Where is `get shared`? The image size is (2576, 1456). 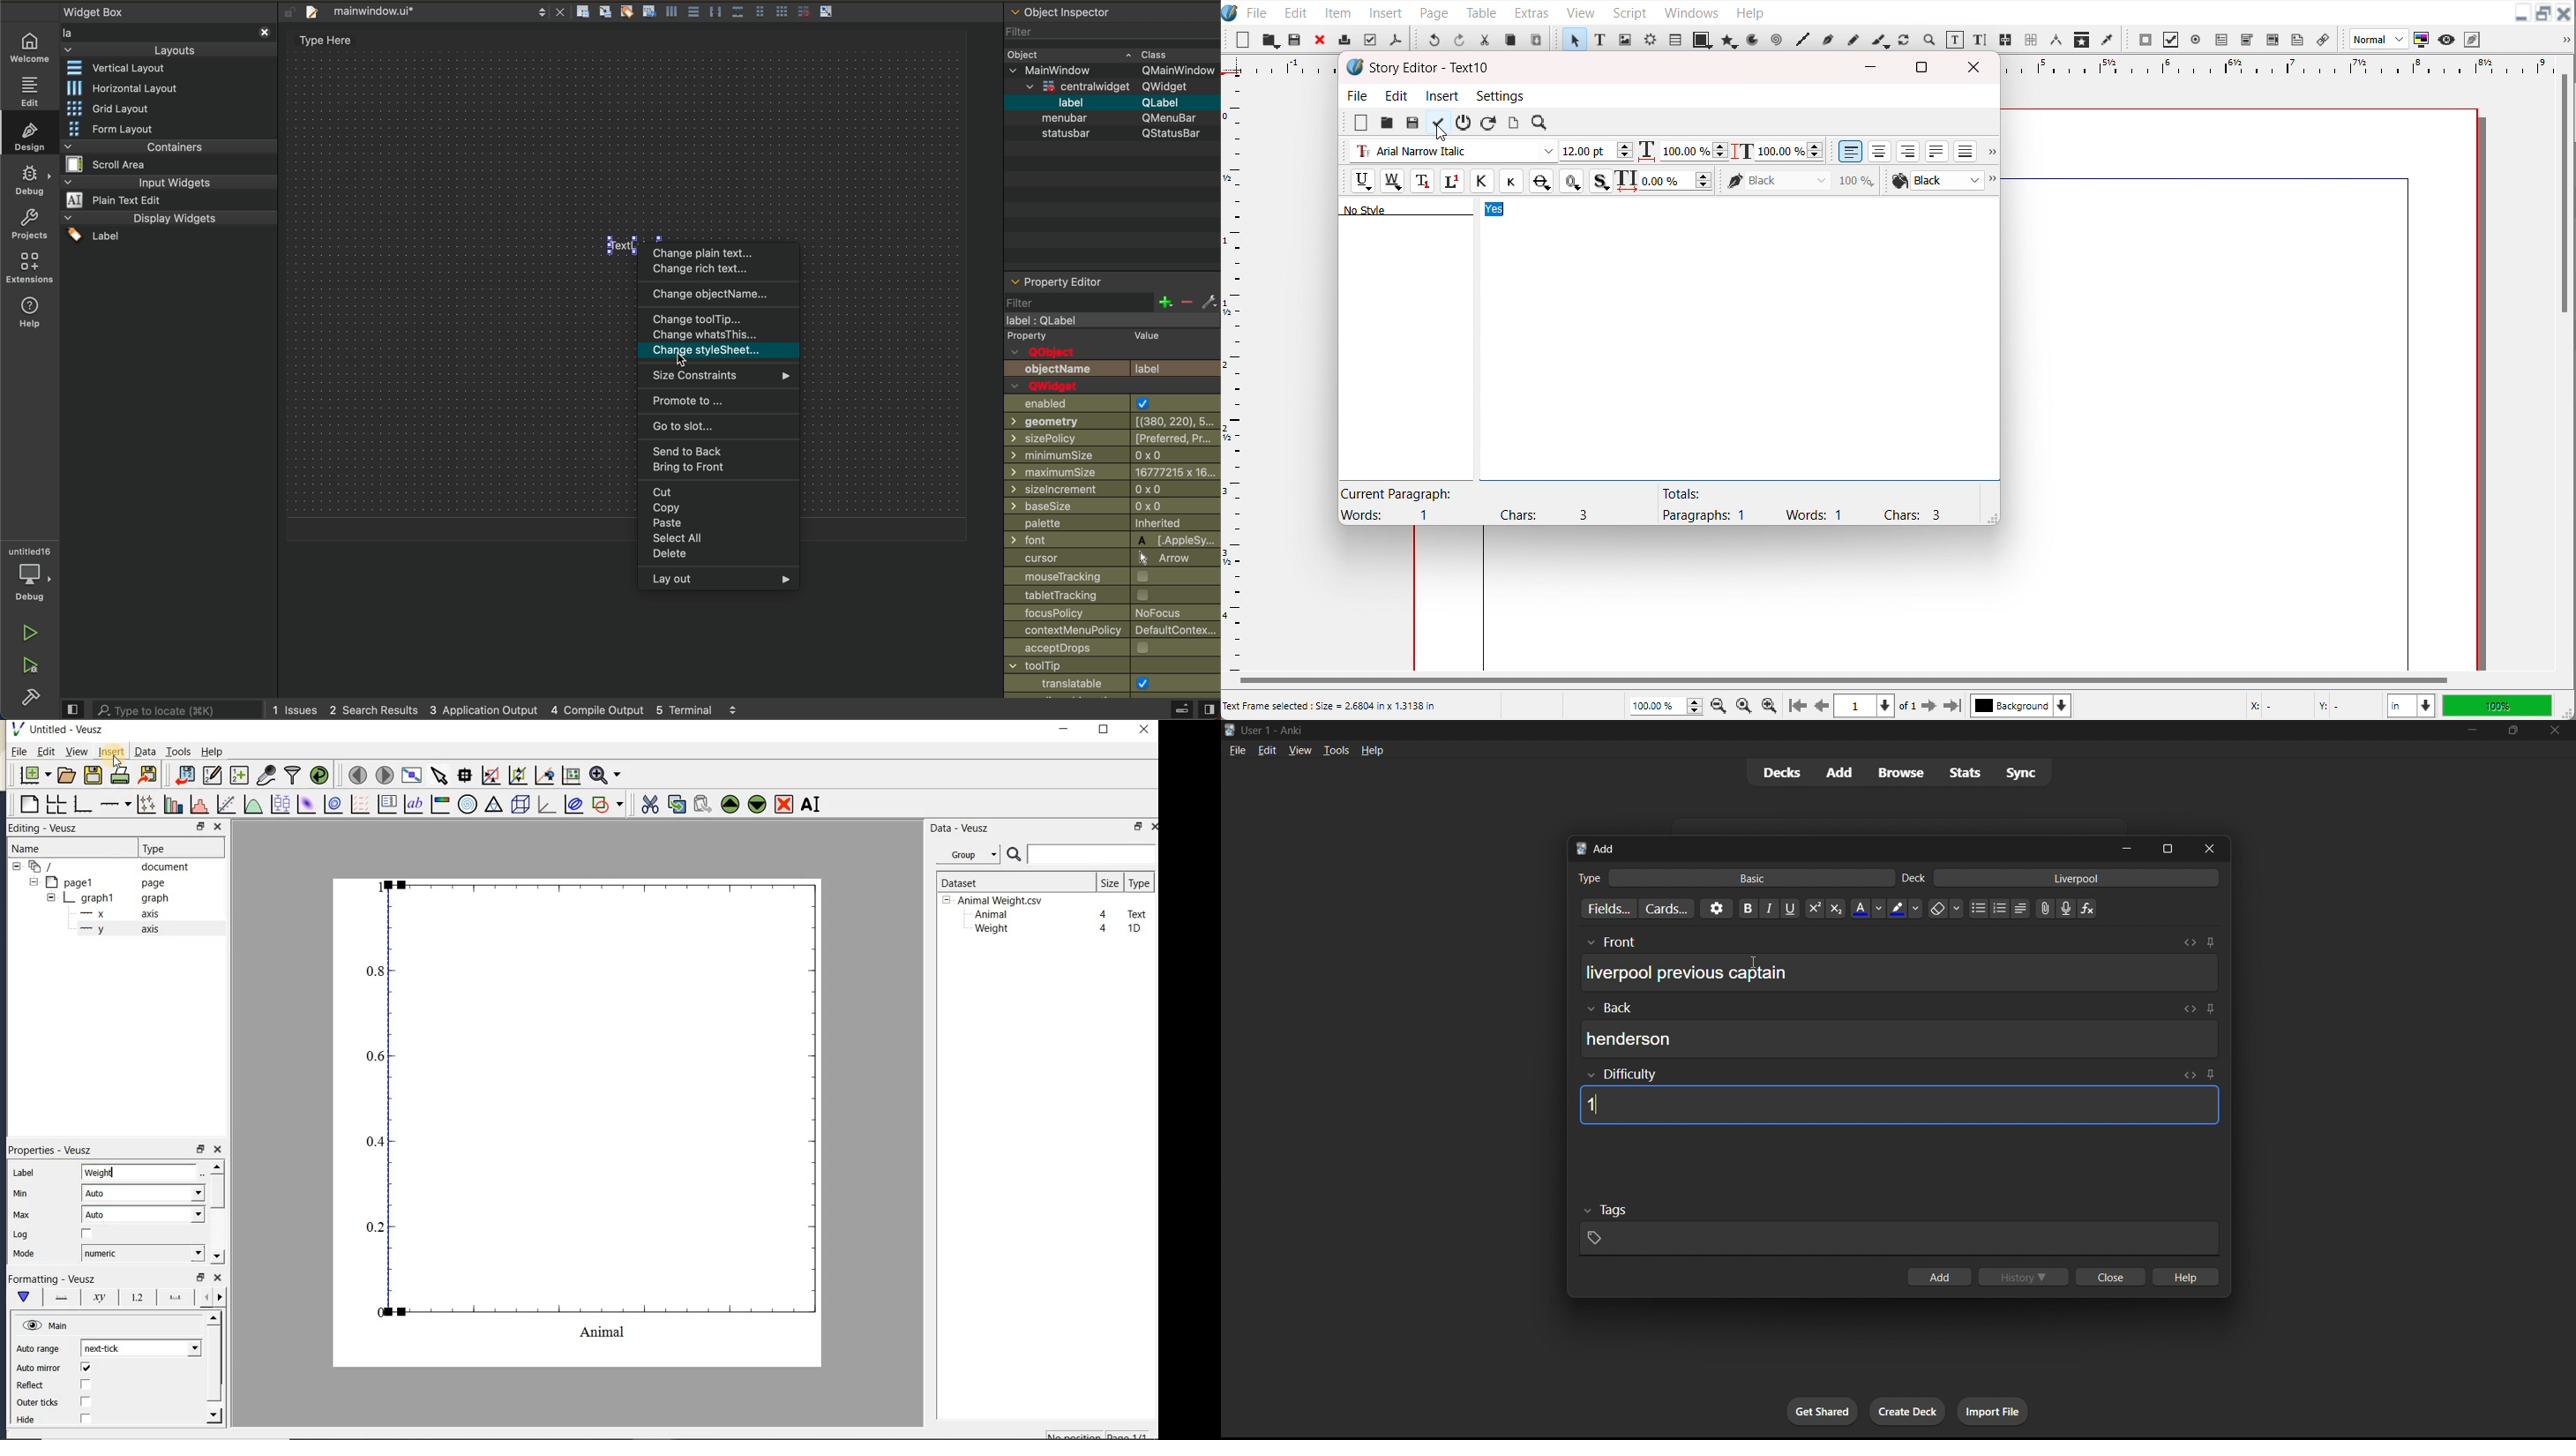 get shared is located at coordinates (1824, 1412).